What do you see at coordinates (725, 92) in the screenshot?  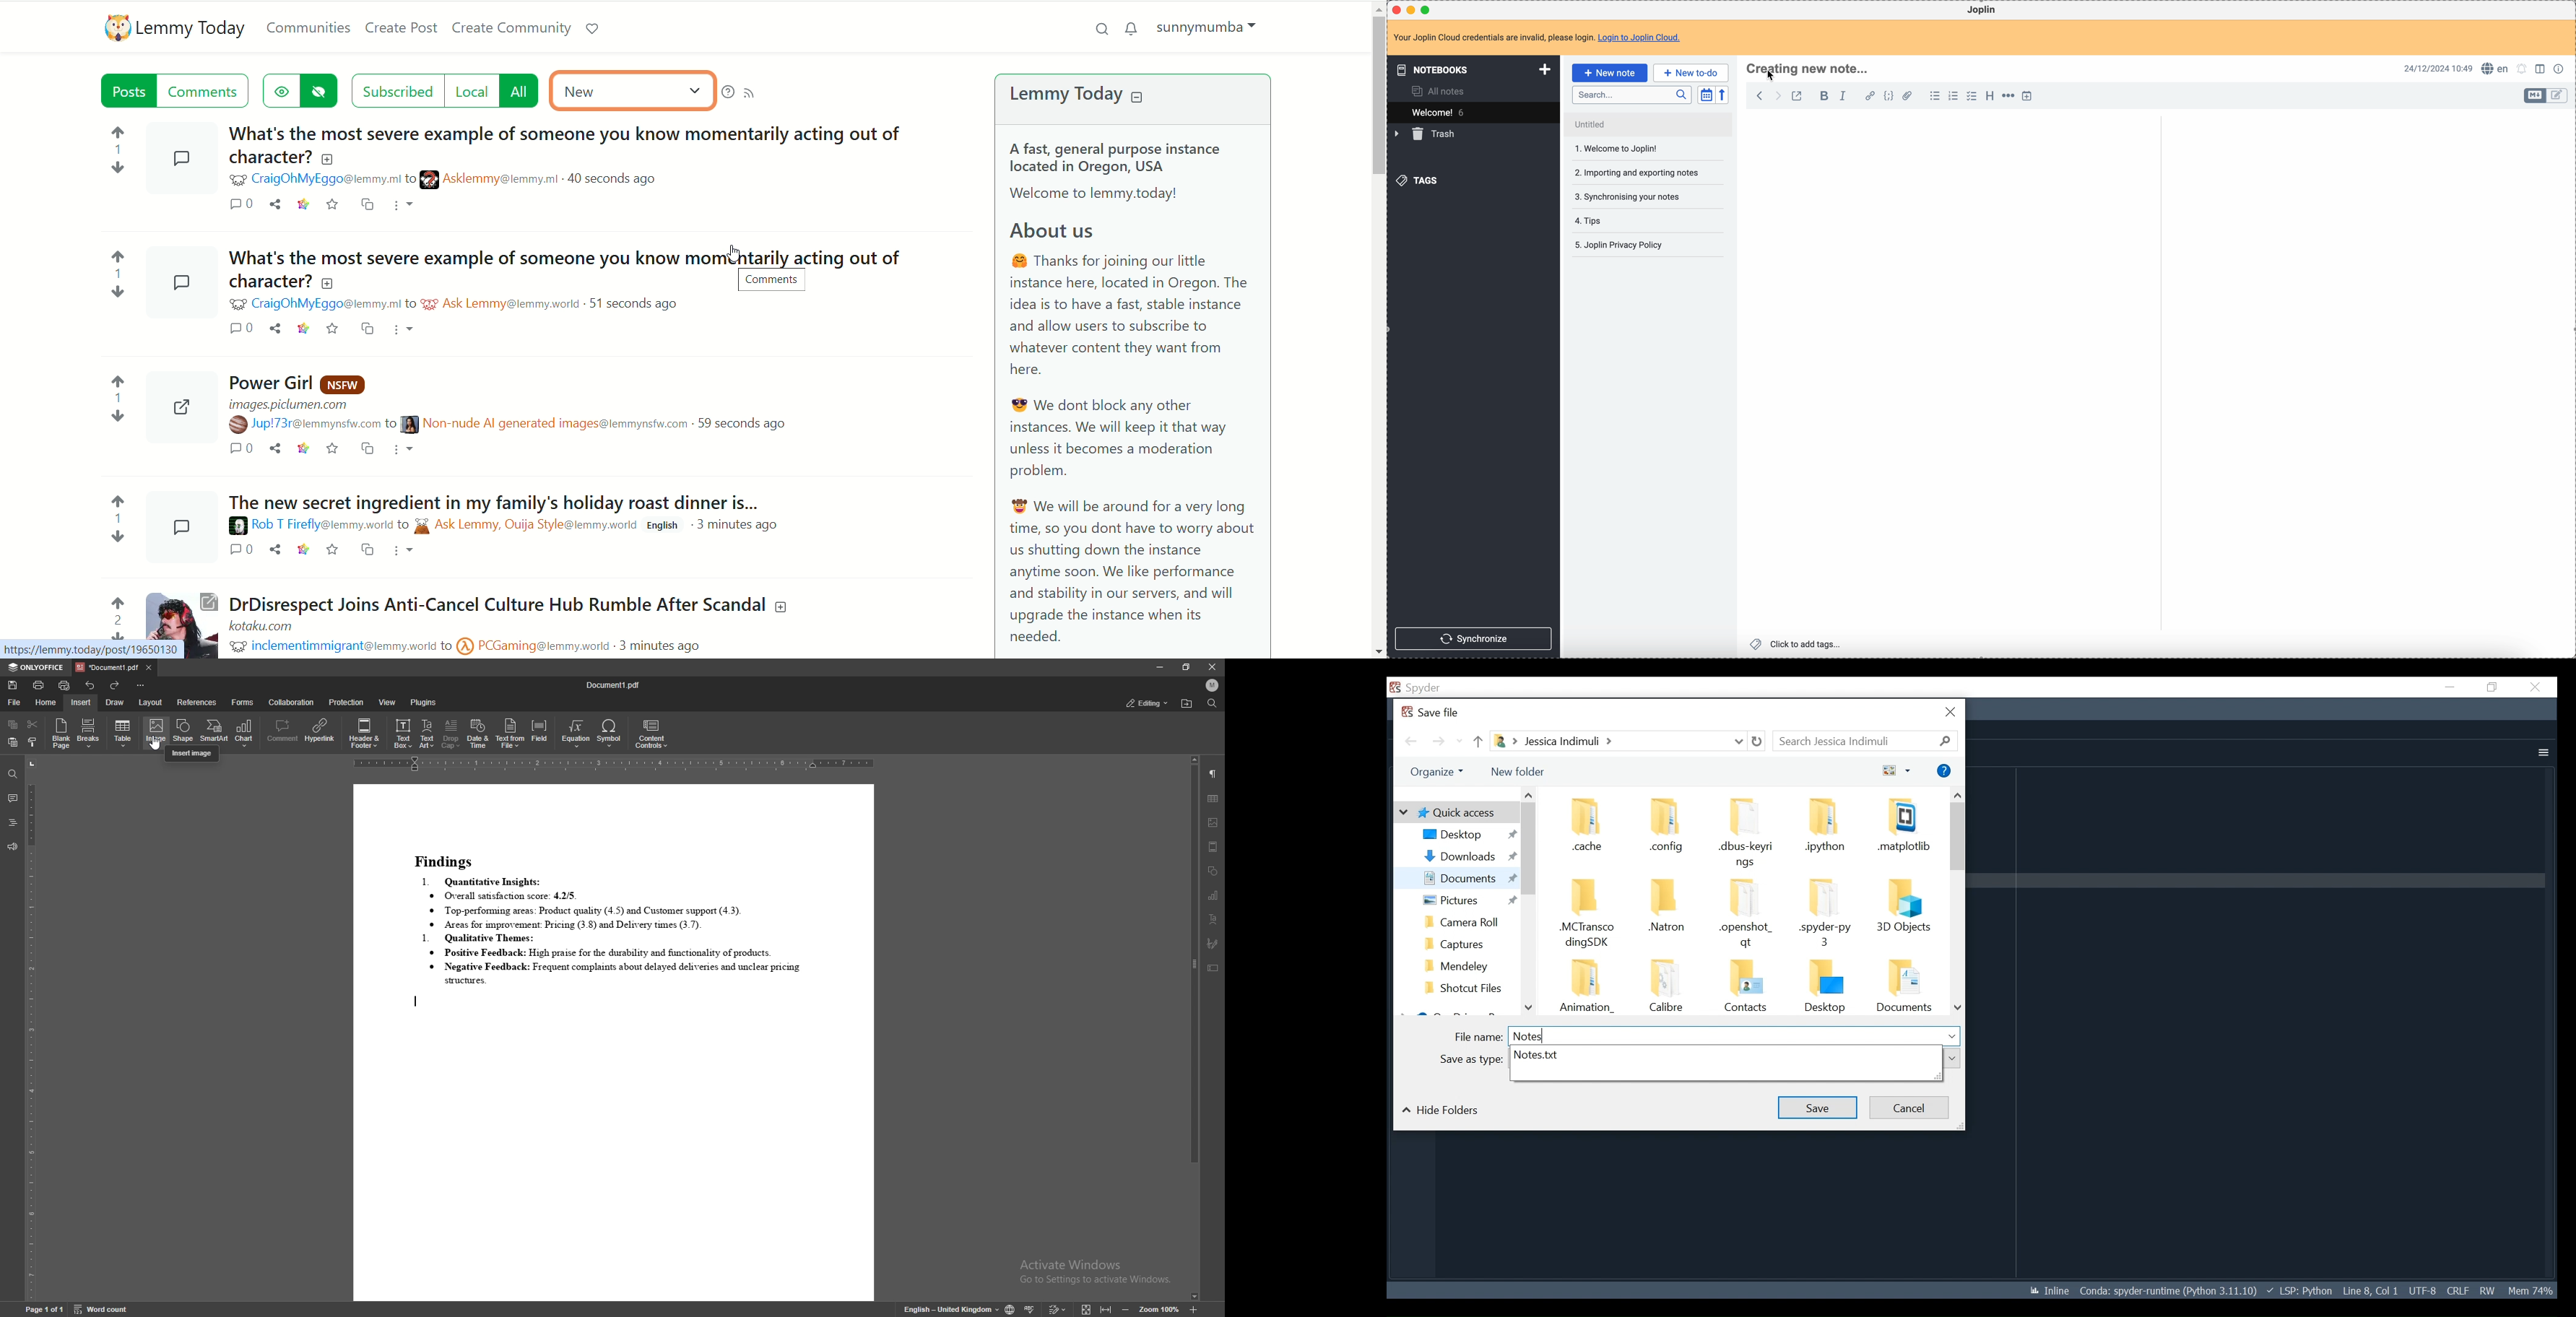 I see `help` at bounding box center [725, 92].